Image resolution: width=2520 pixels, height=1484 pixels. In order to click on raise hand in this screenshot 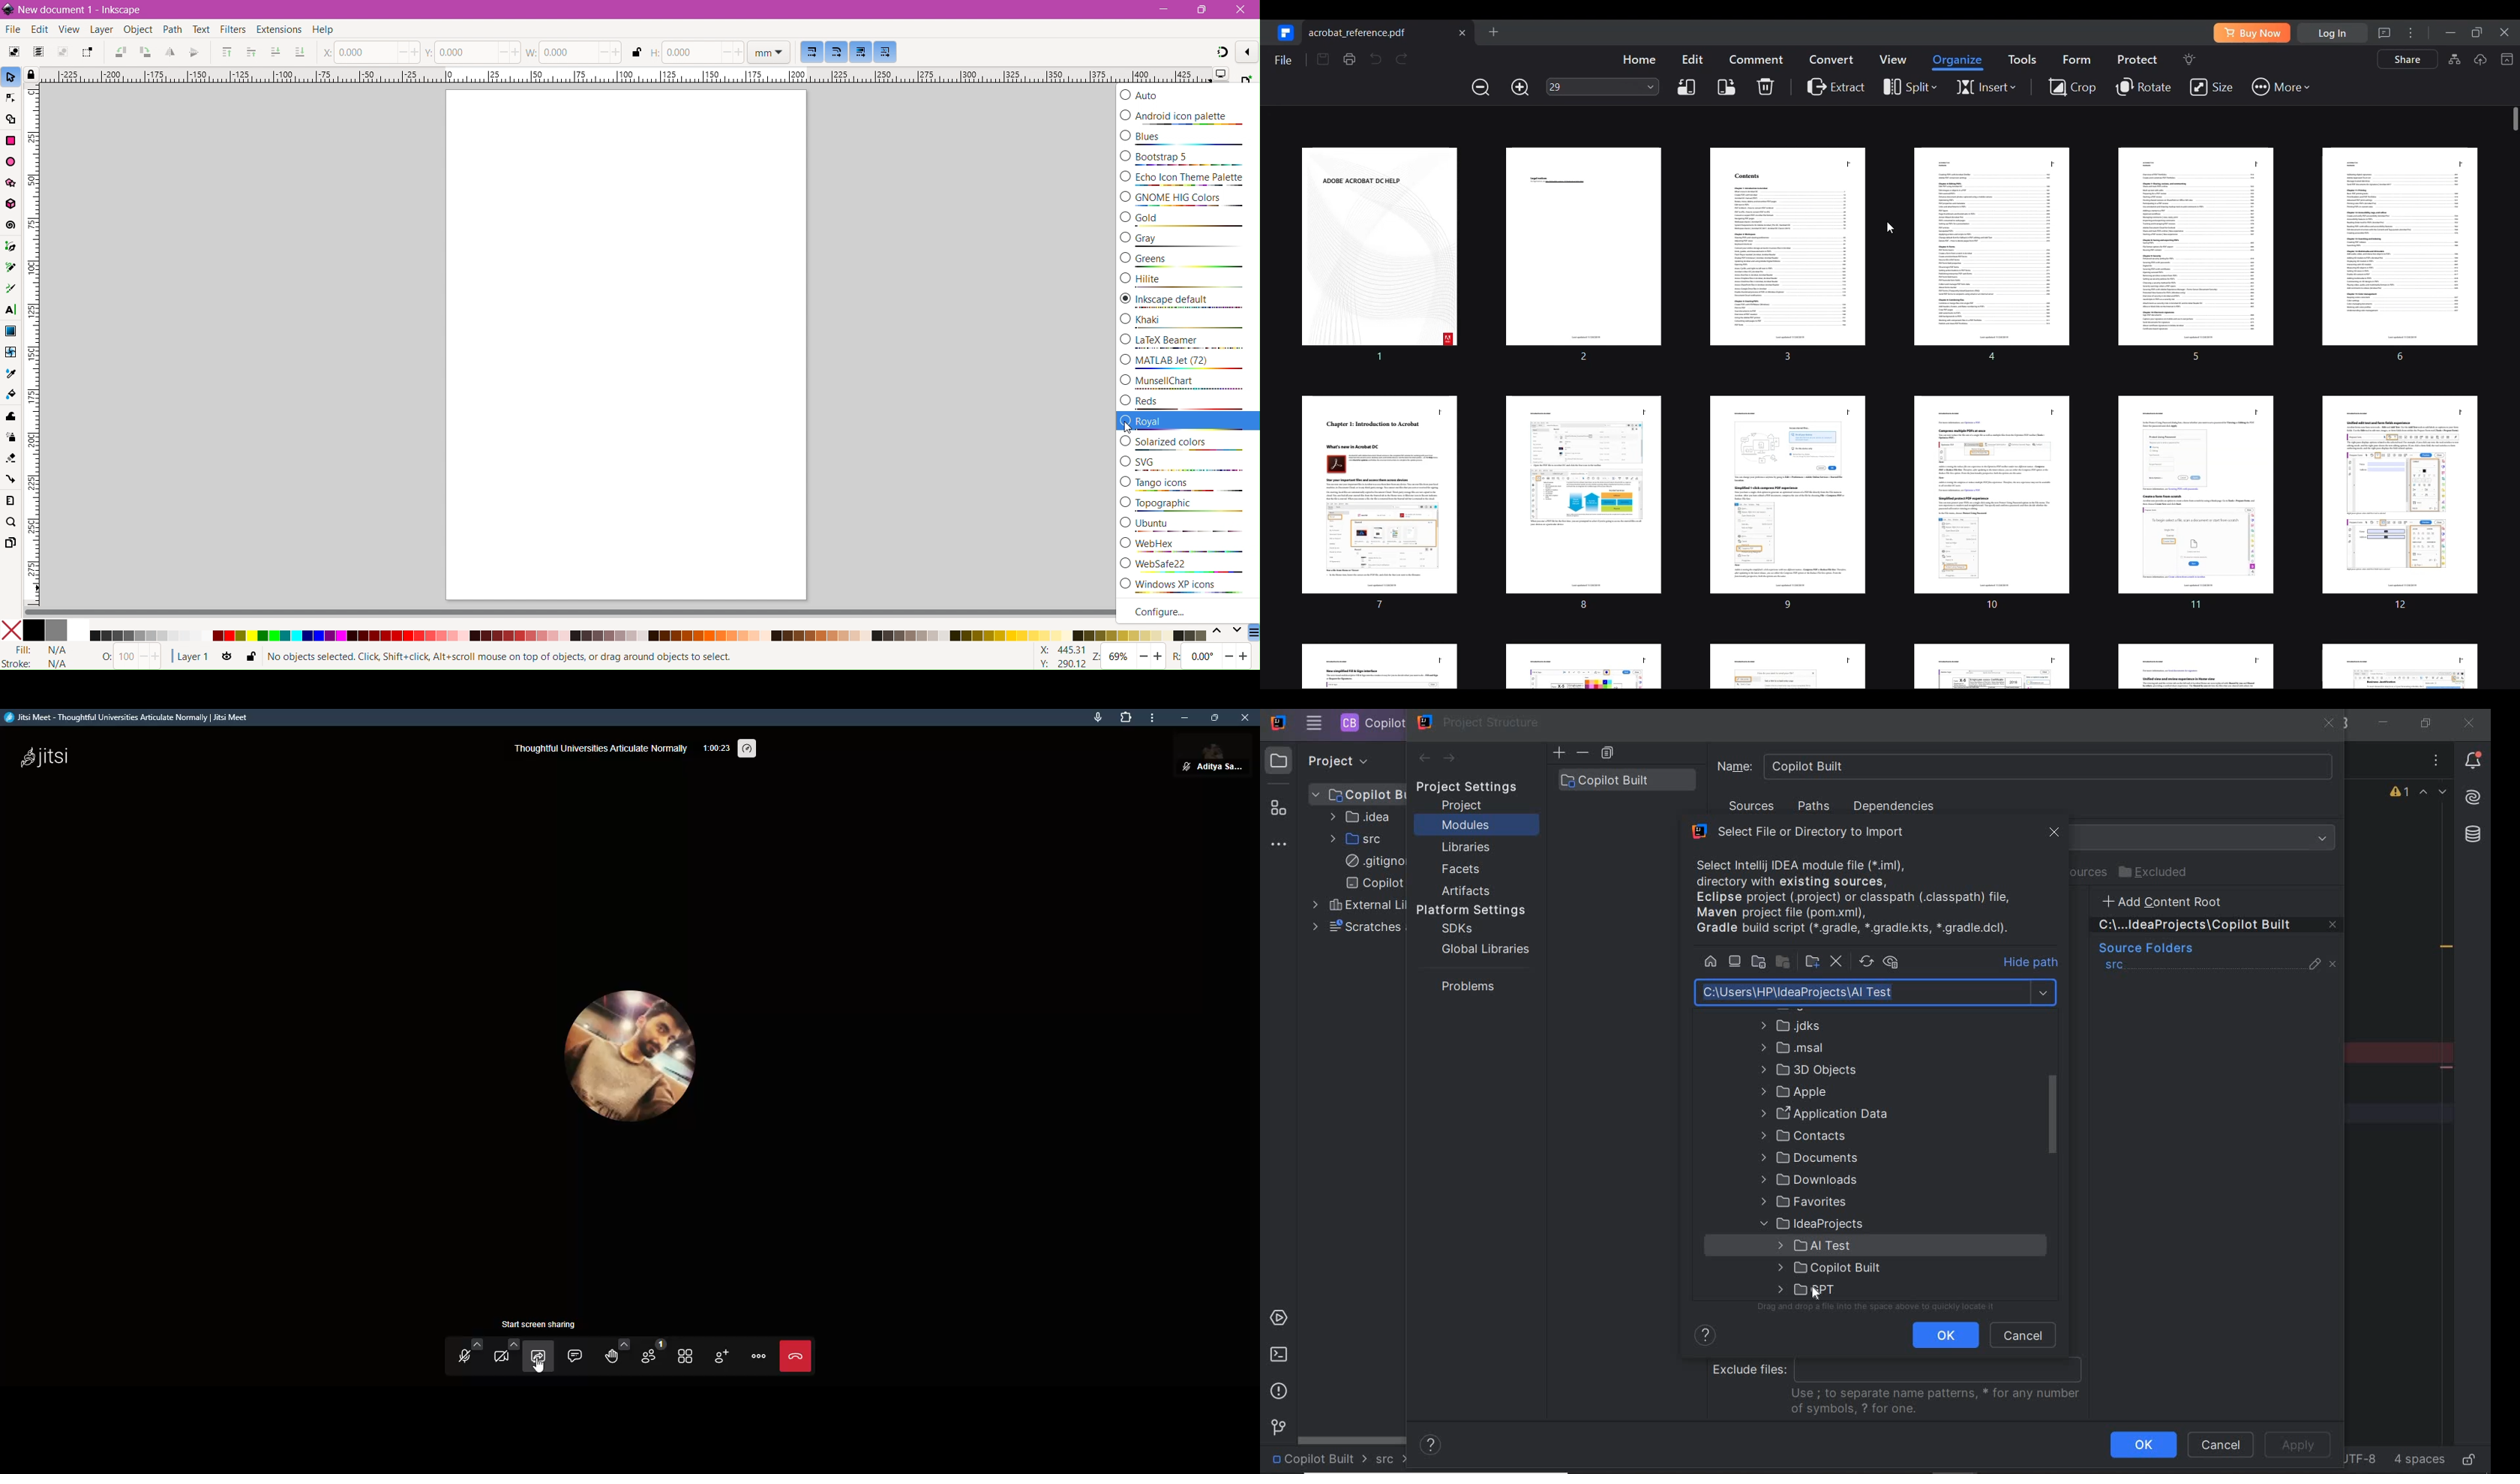, I will do `click(612, 1352)`.